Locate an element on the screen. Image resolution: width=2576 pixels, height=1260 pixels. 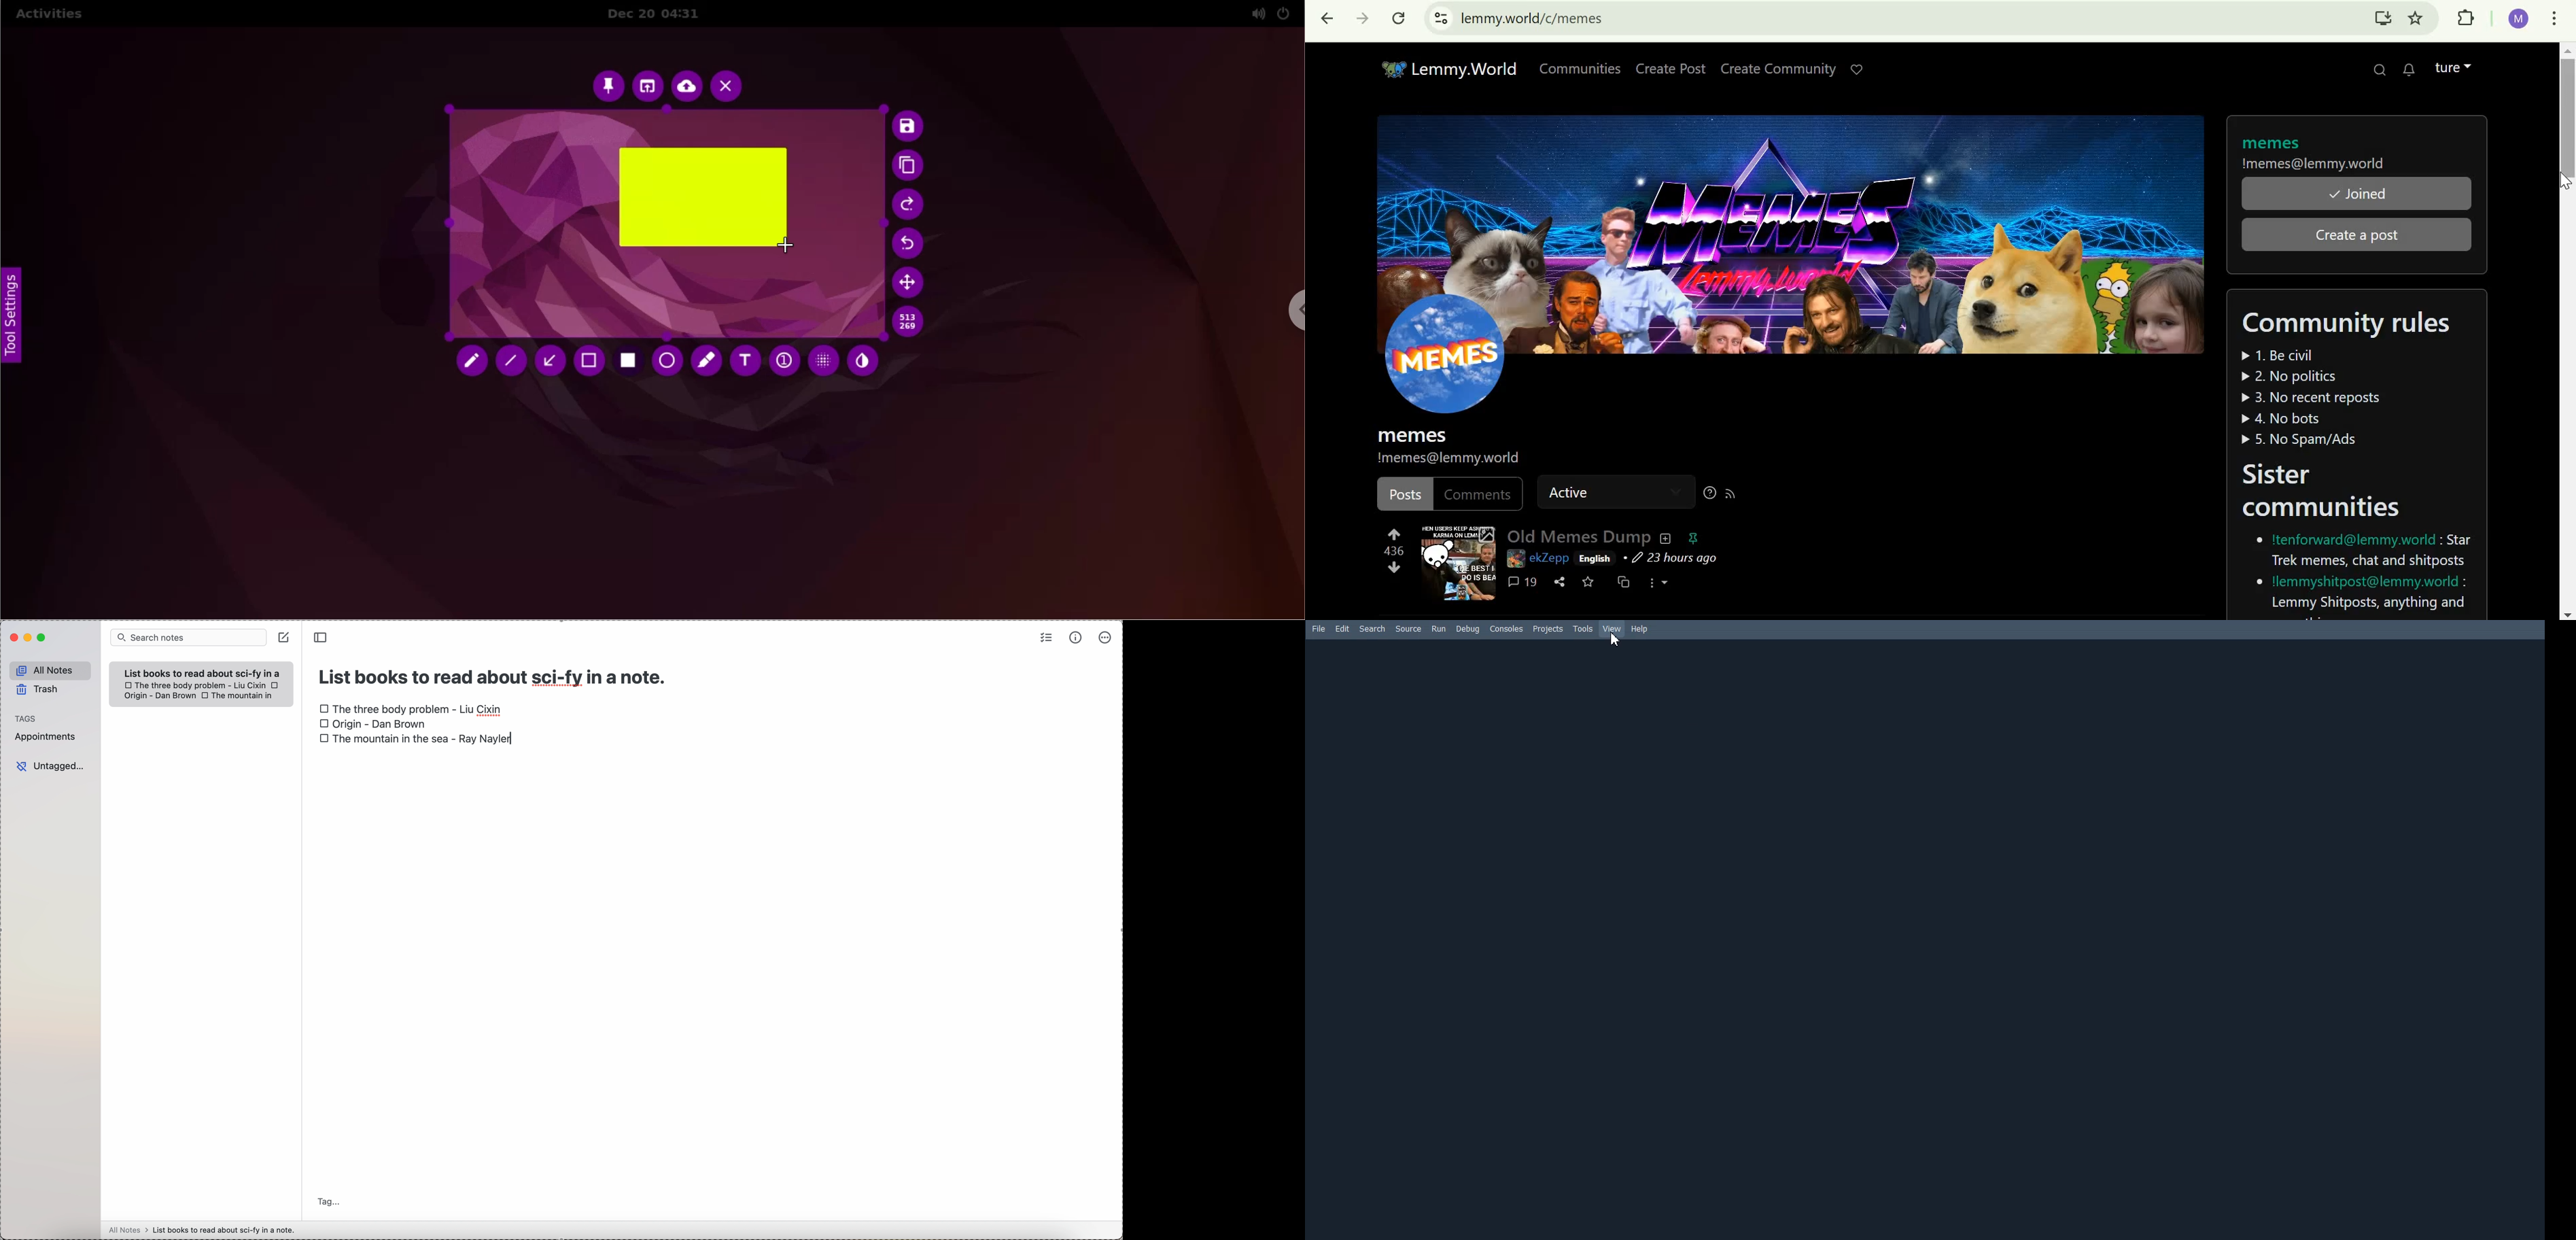
Joined is located at coordinates (2357, 195).